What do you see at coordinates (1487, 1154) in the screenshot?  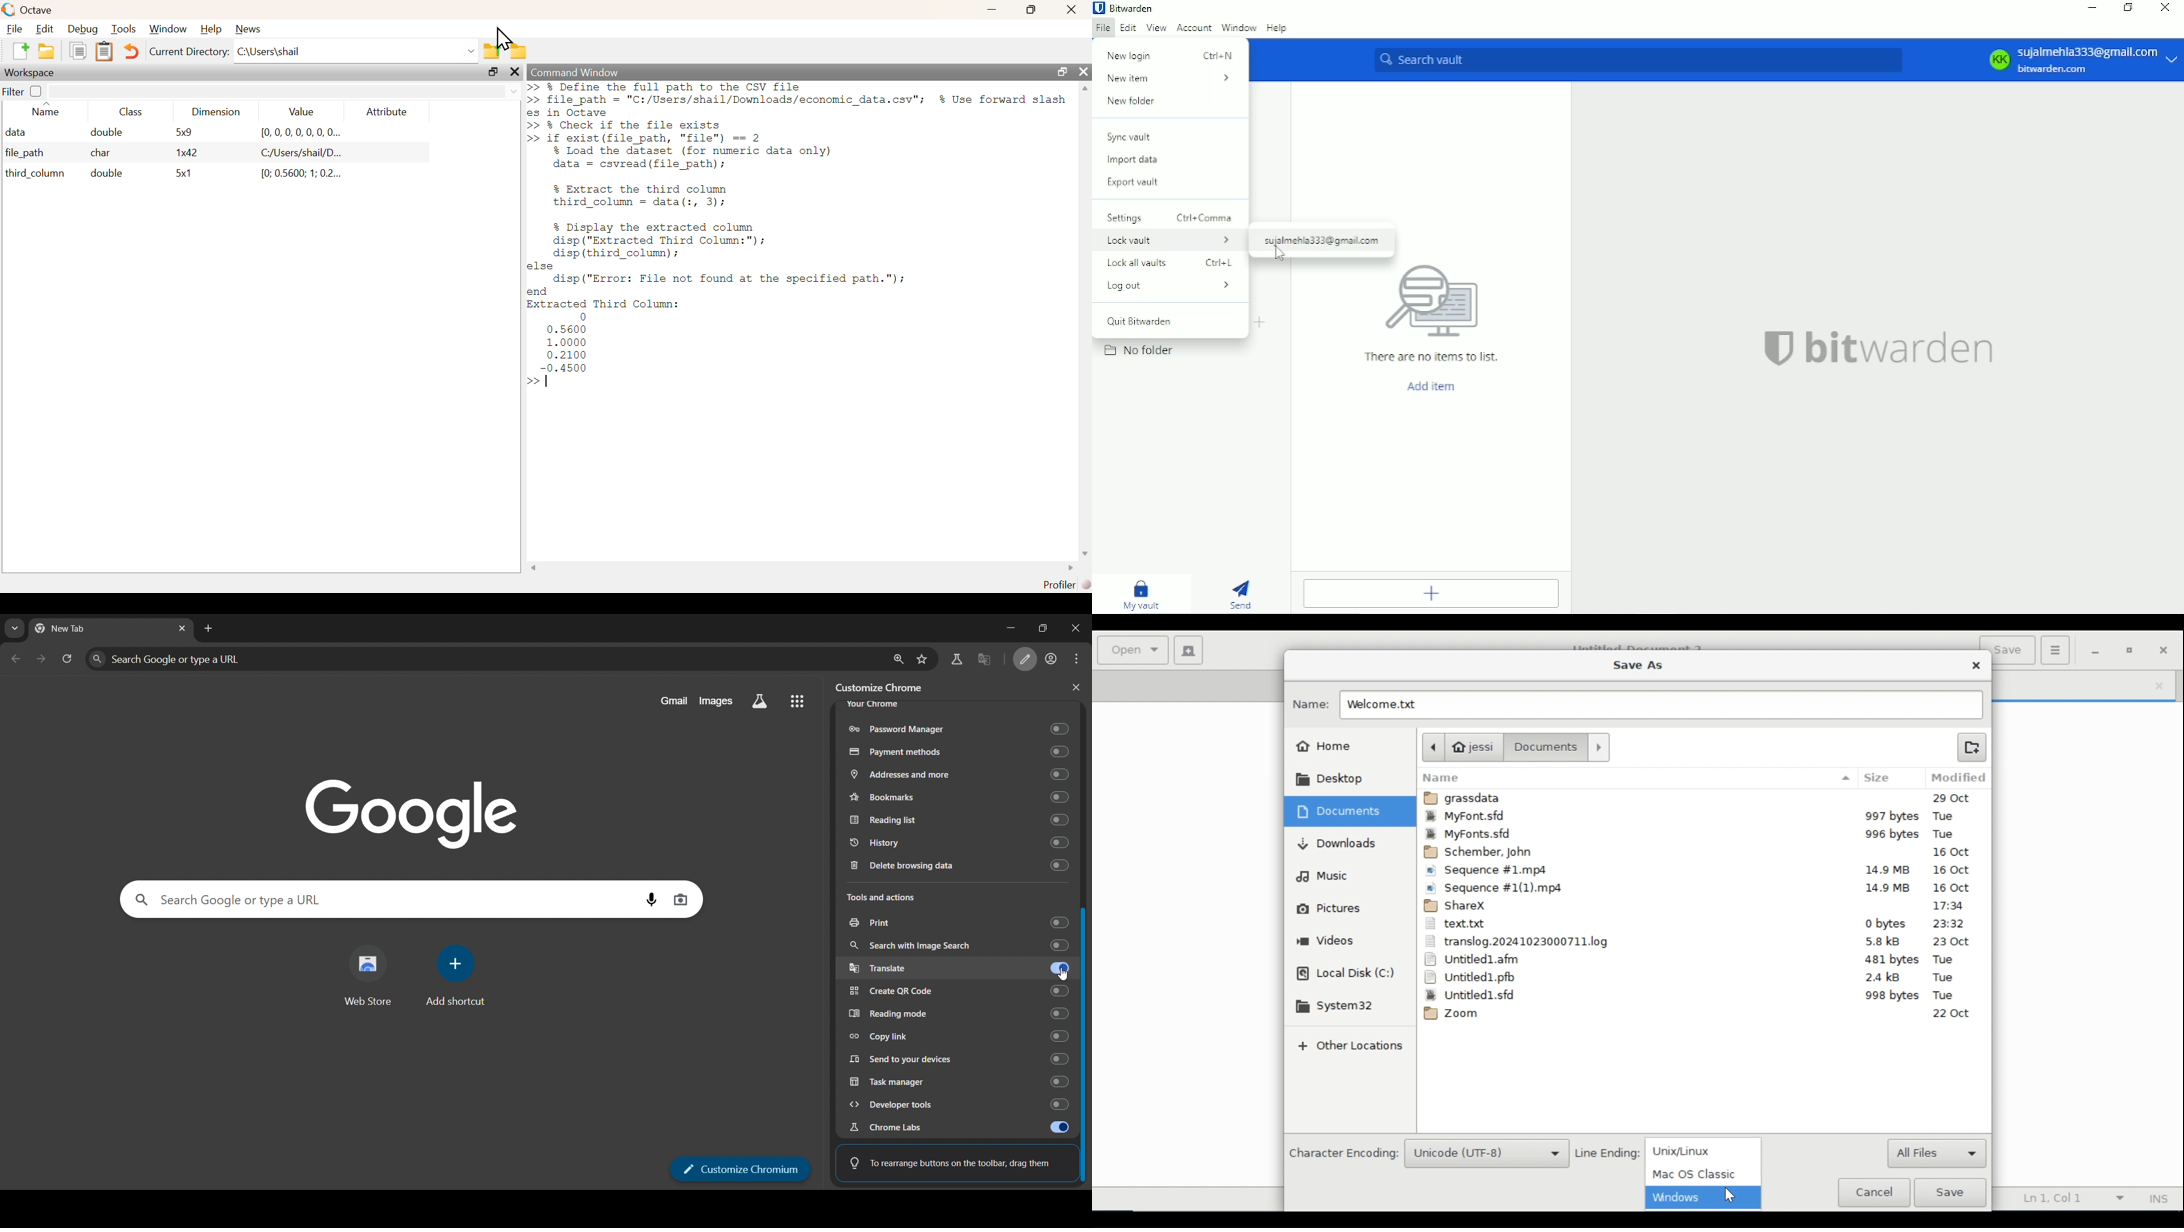 I see `Unicode (UTF-8)` at bounding box center [1487, 1154].